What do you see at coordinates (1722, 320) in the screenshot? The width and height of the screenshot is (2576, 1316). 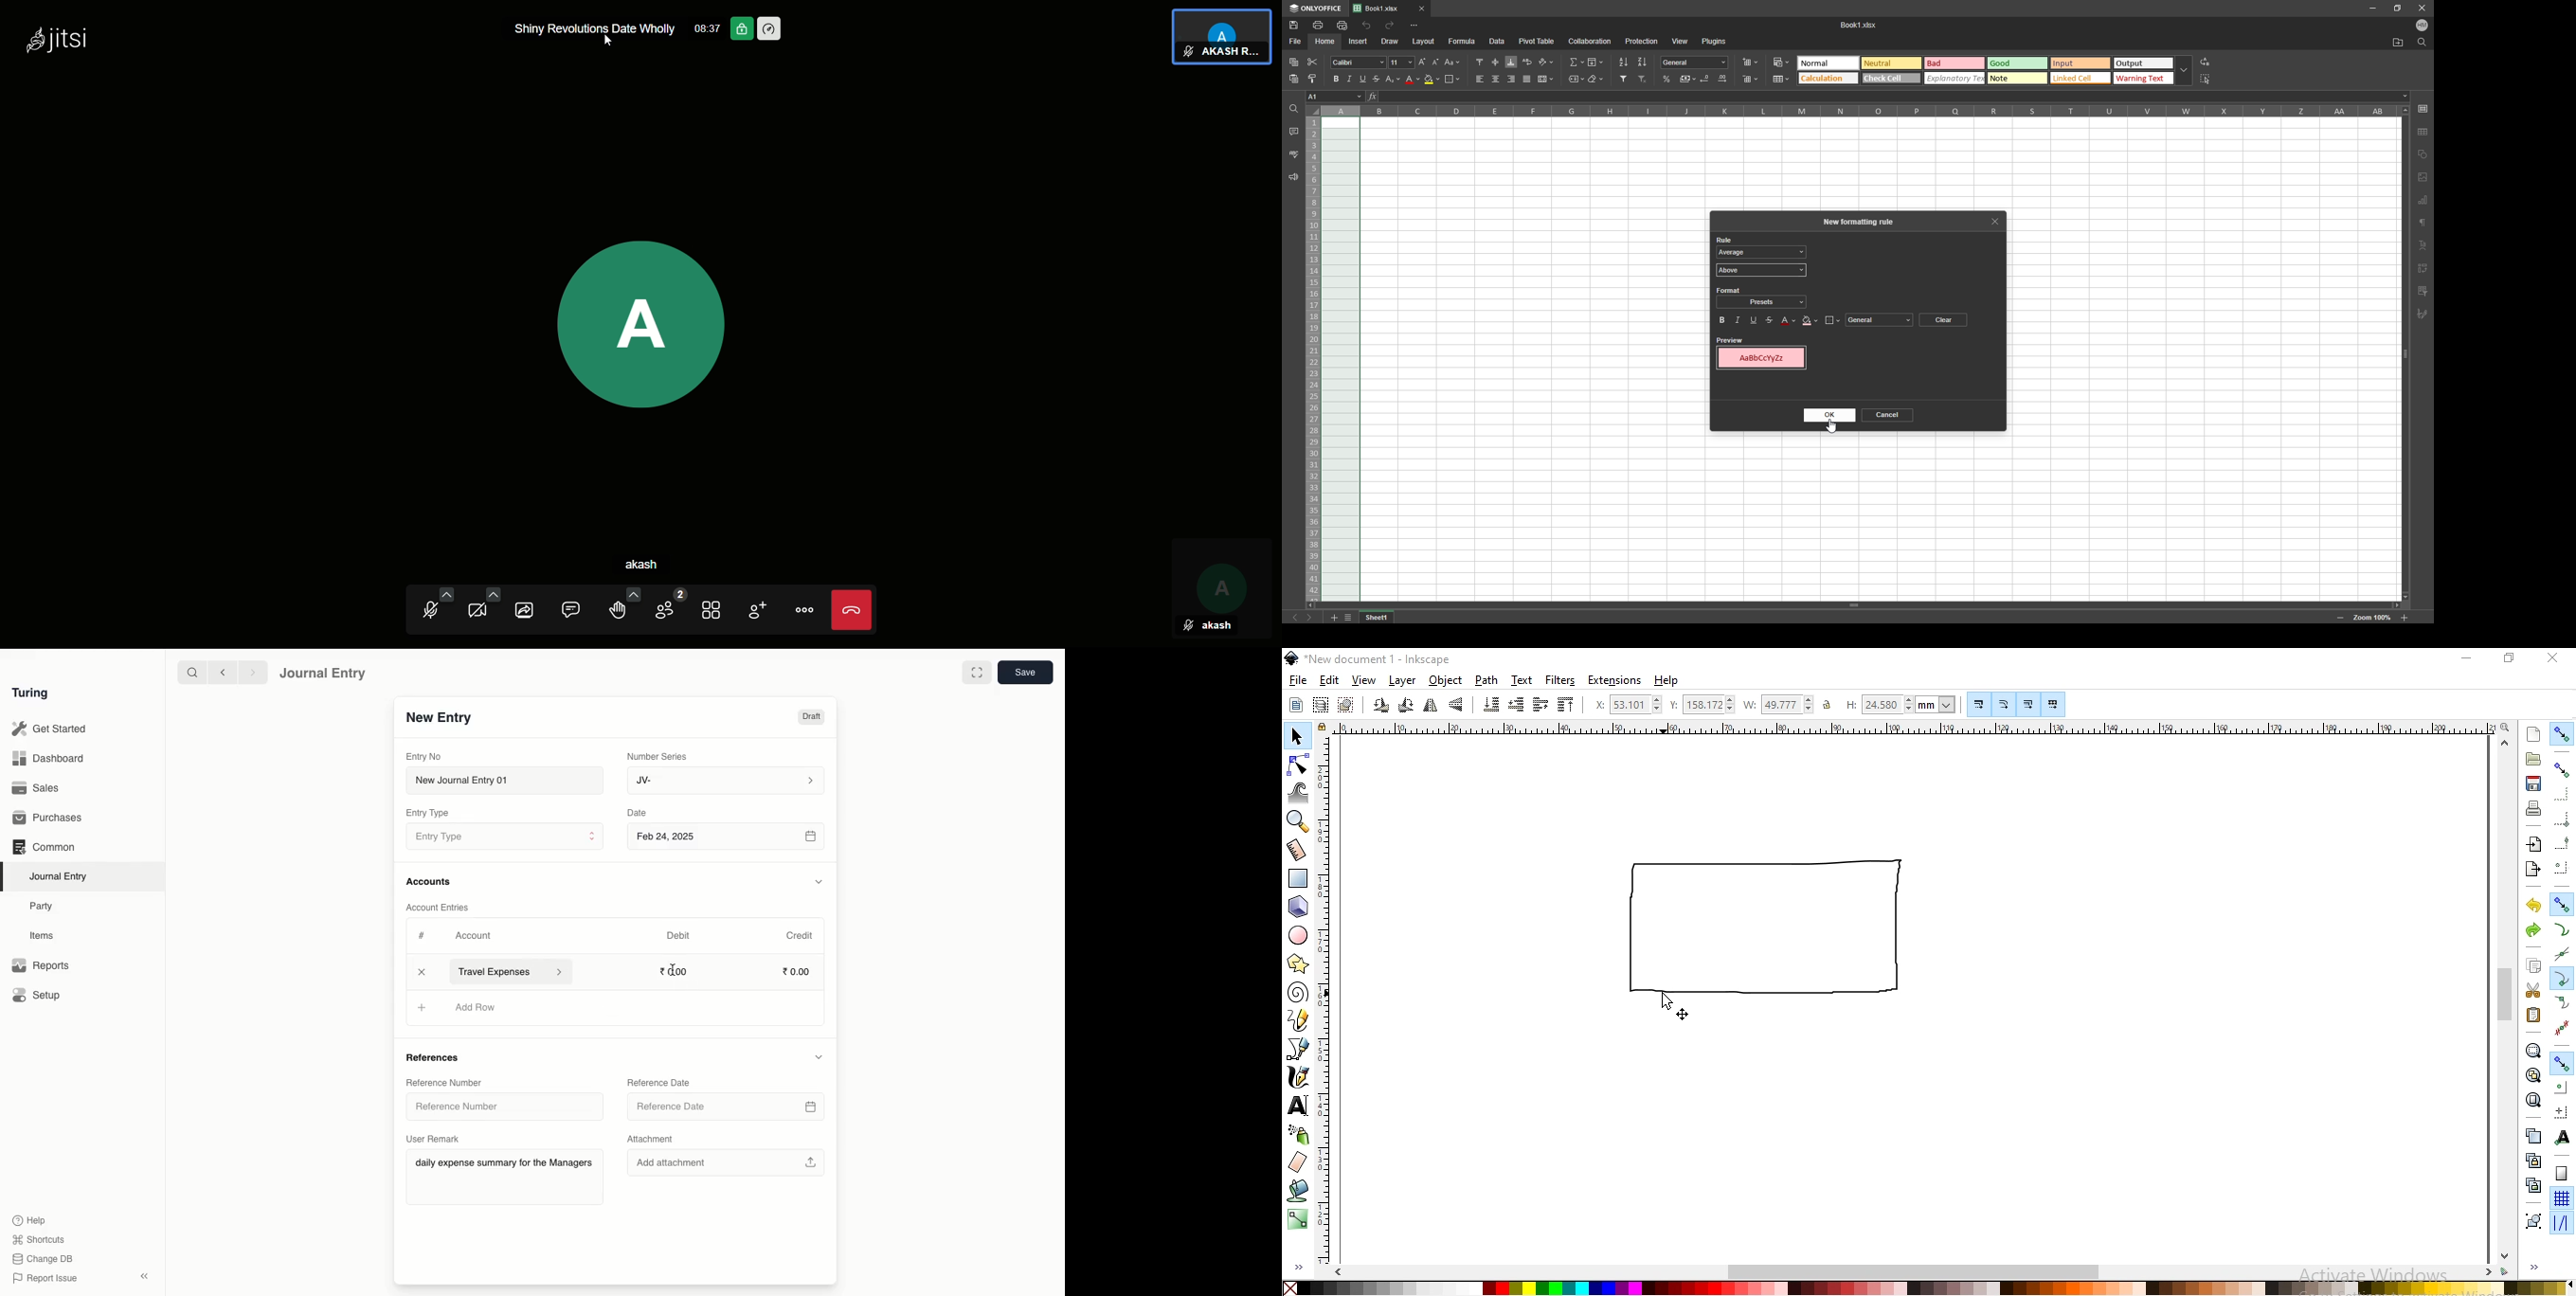 I see `bold` at bounding box center [1722, 320].